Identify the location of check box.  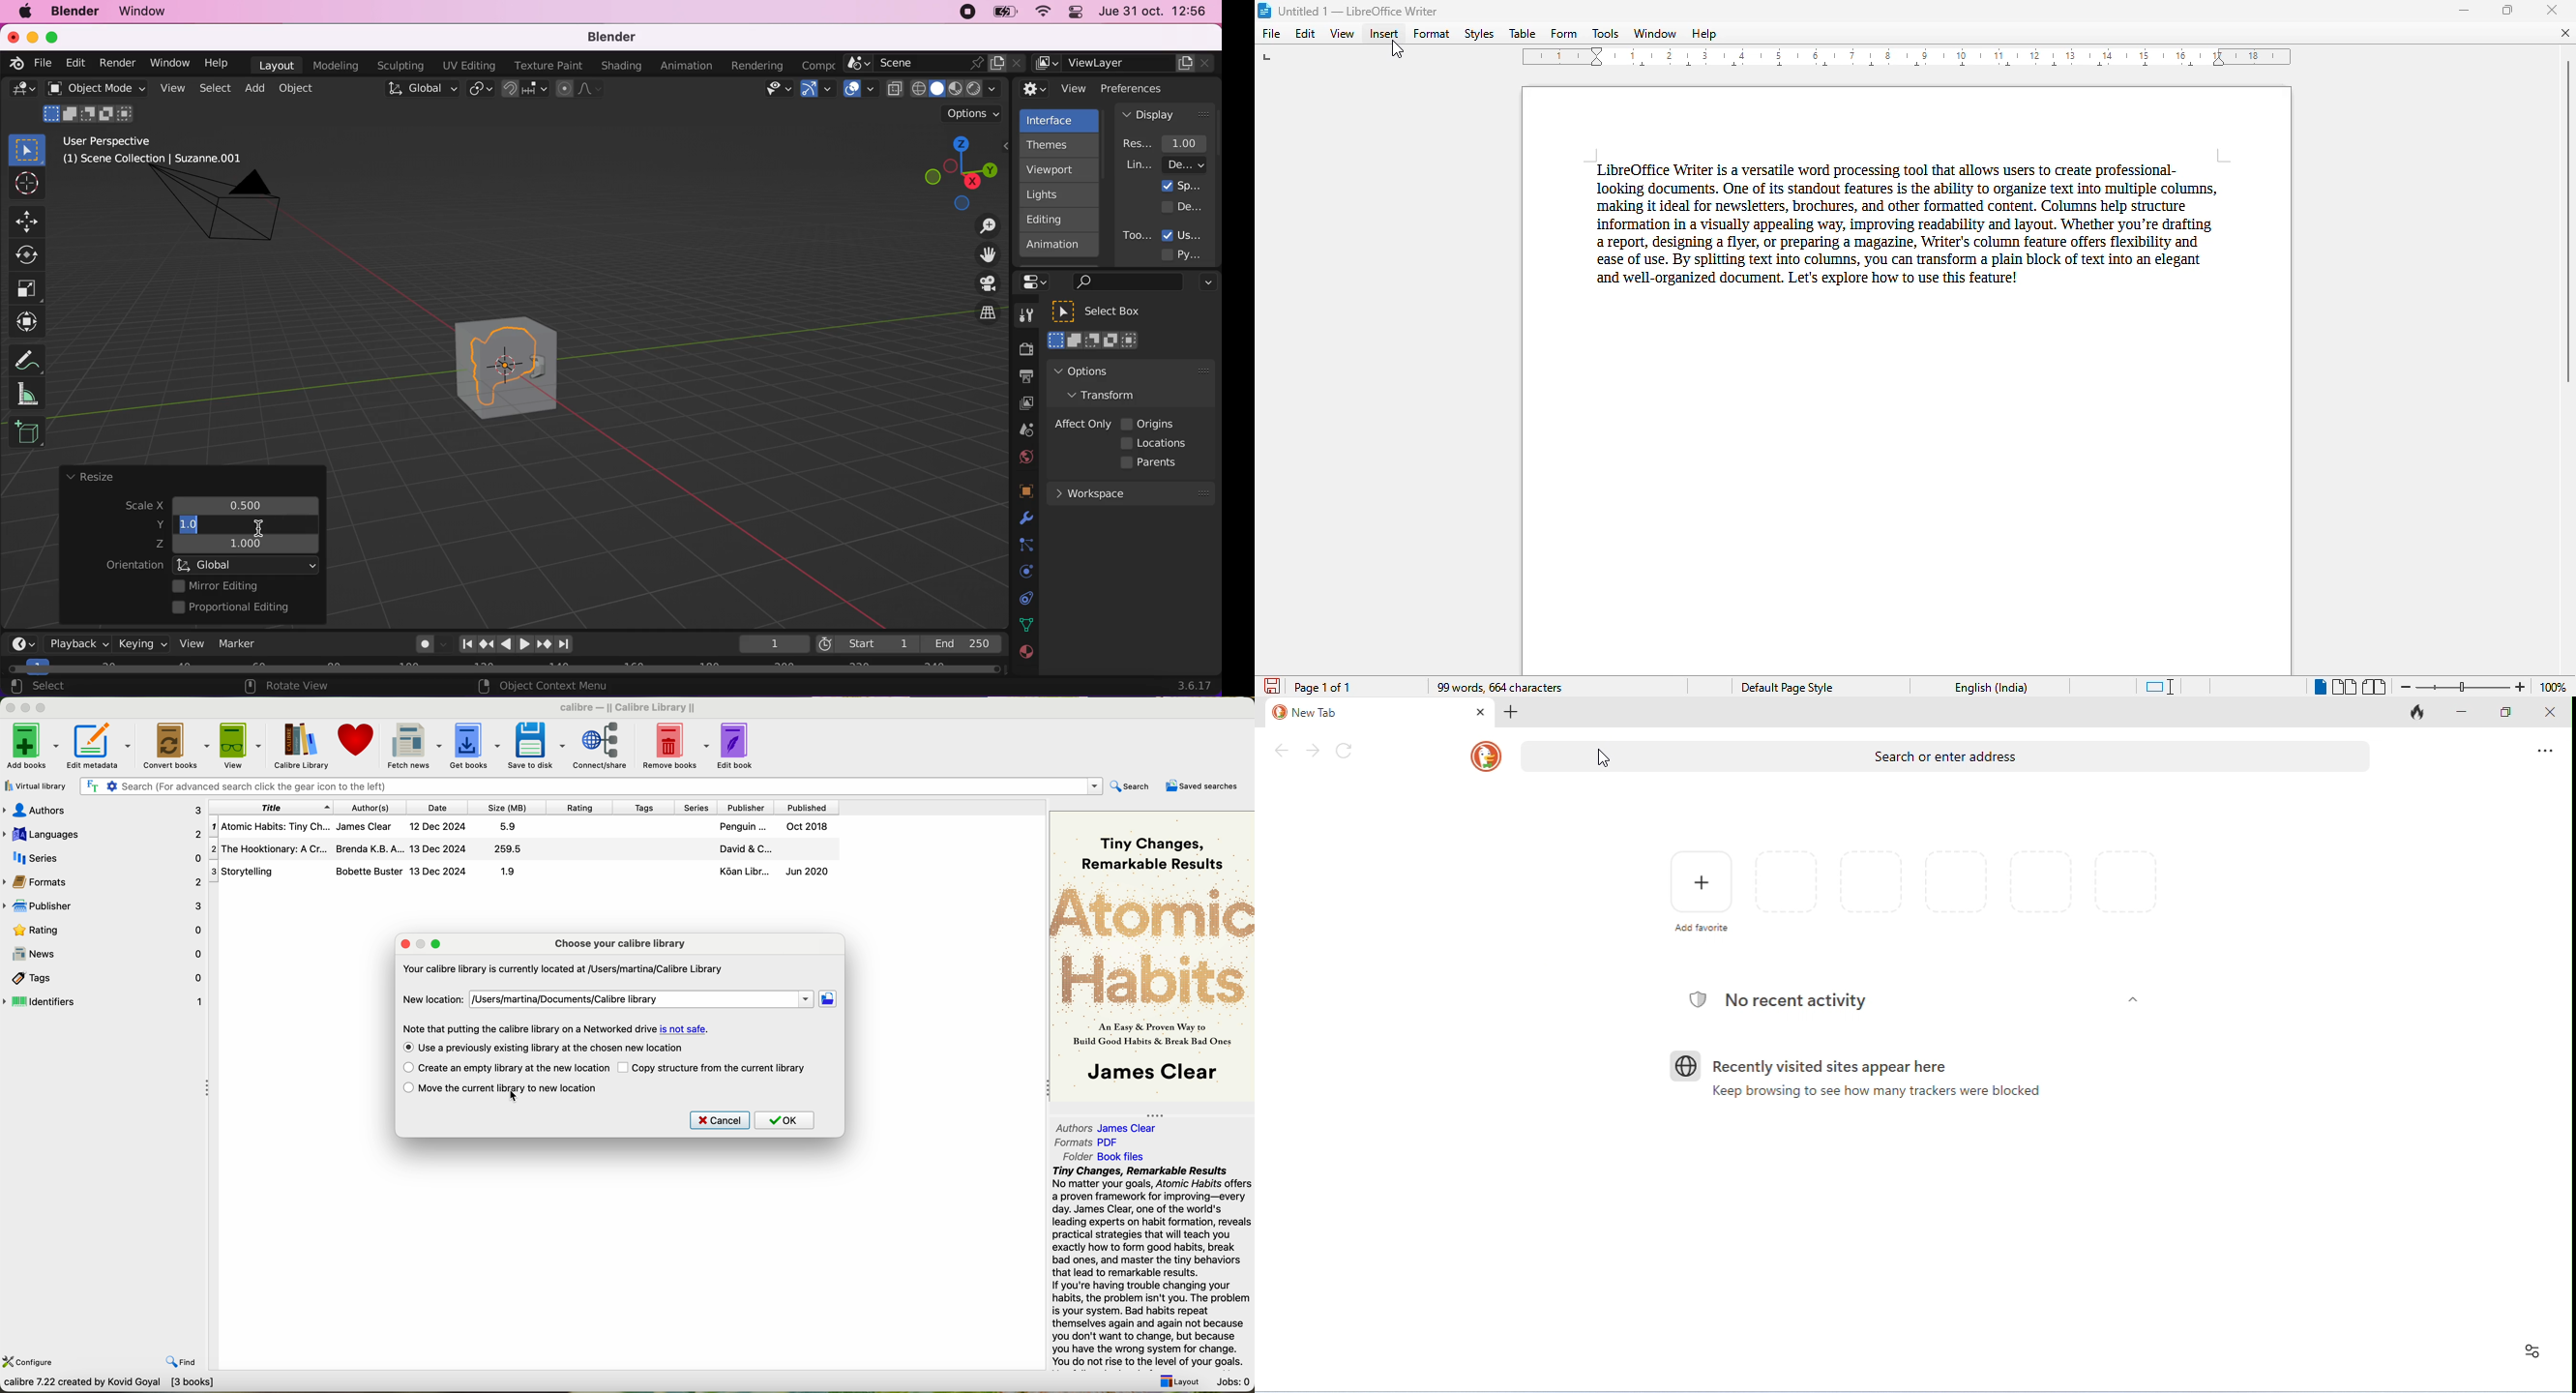
(624, 1069).